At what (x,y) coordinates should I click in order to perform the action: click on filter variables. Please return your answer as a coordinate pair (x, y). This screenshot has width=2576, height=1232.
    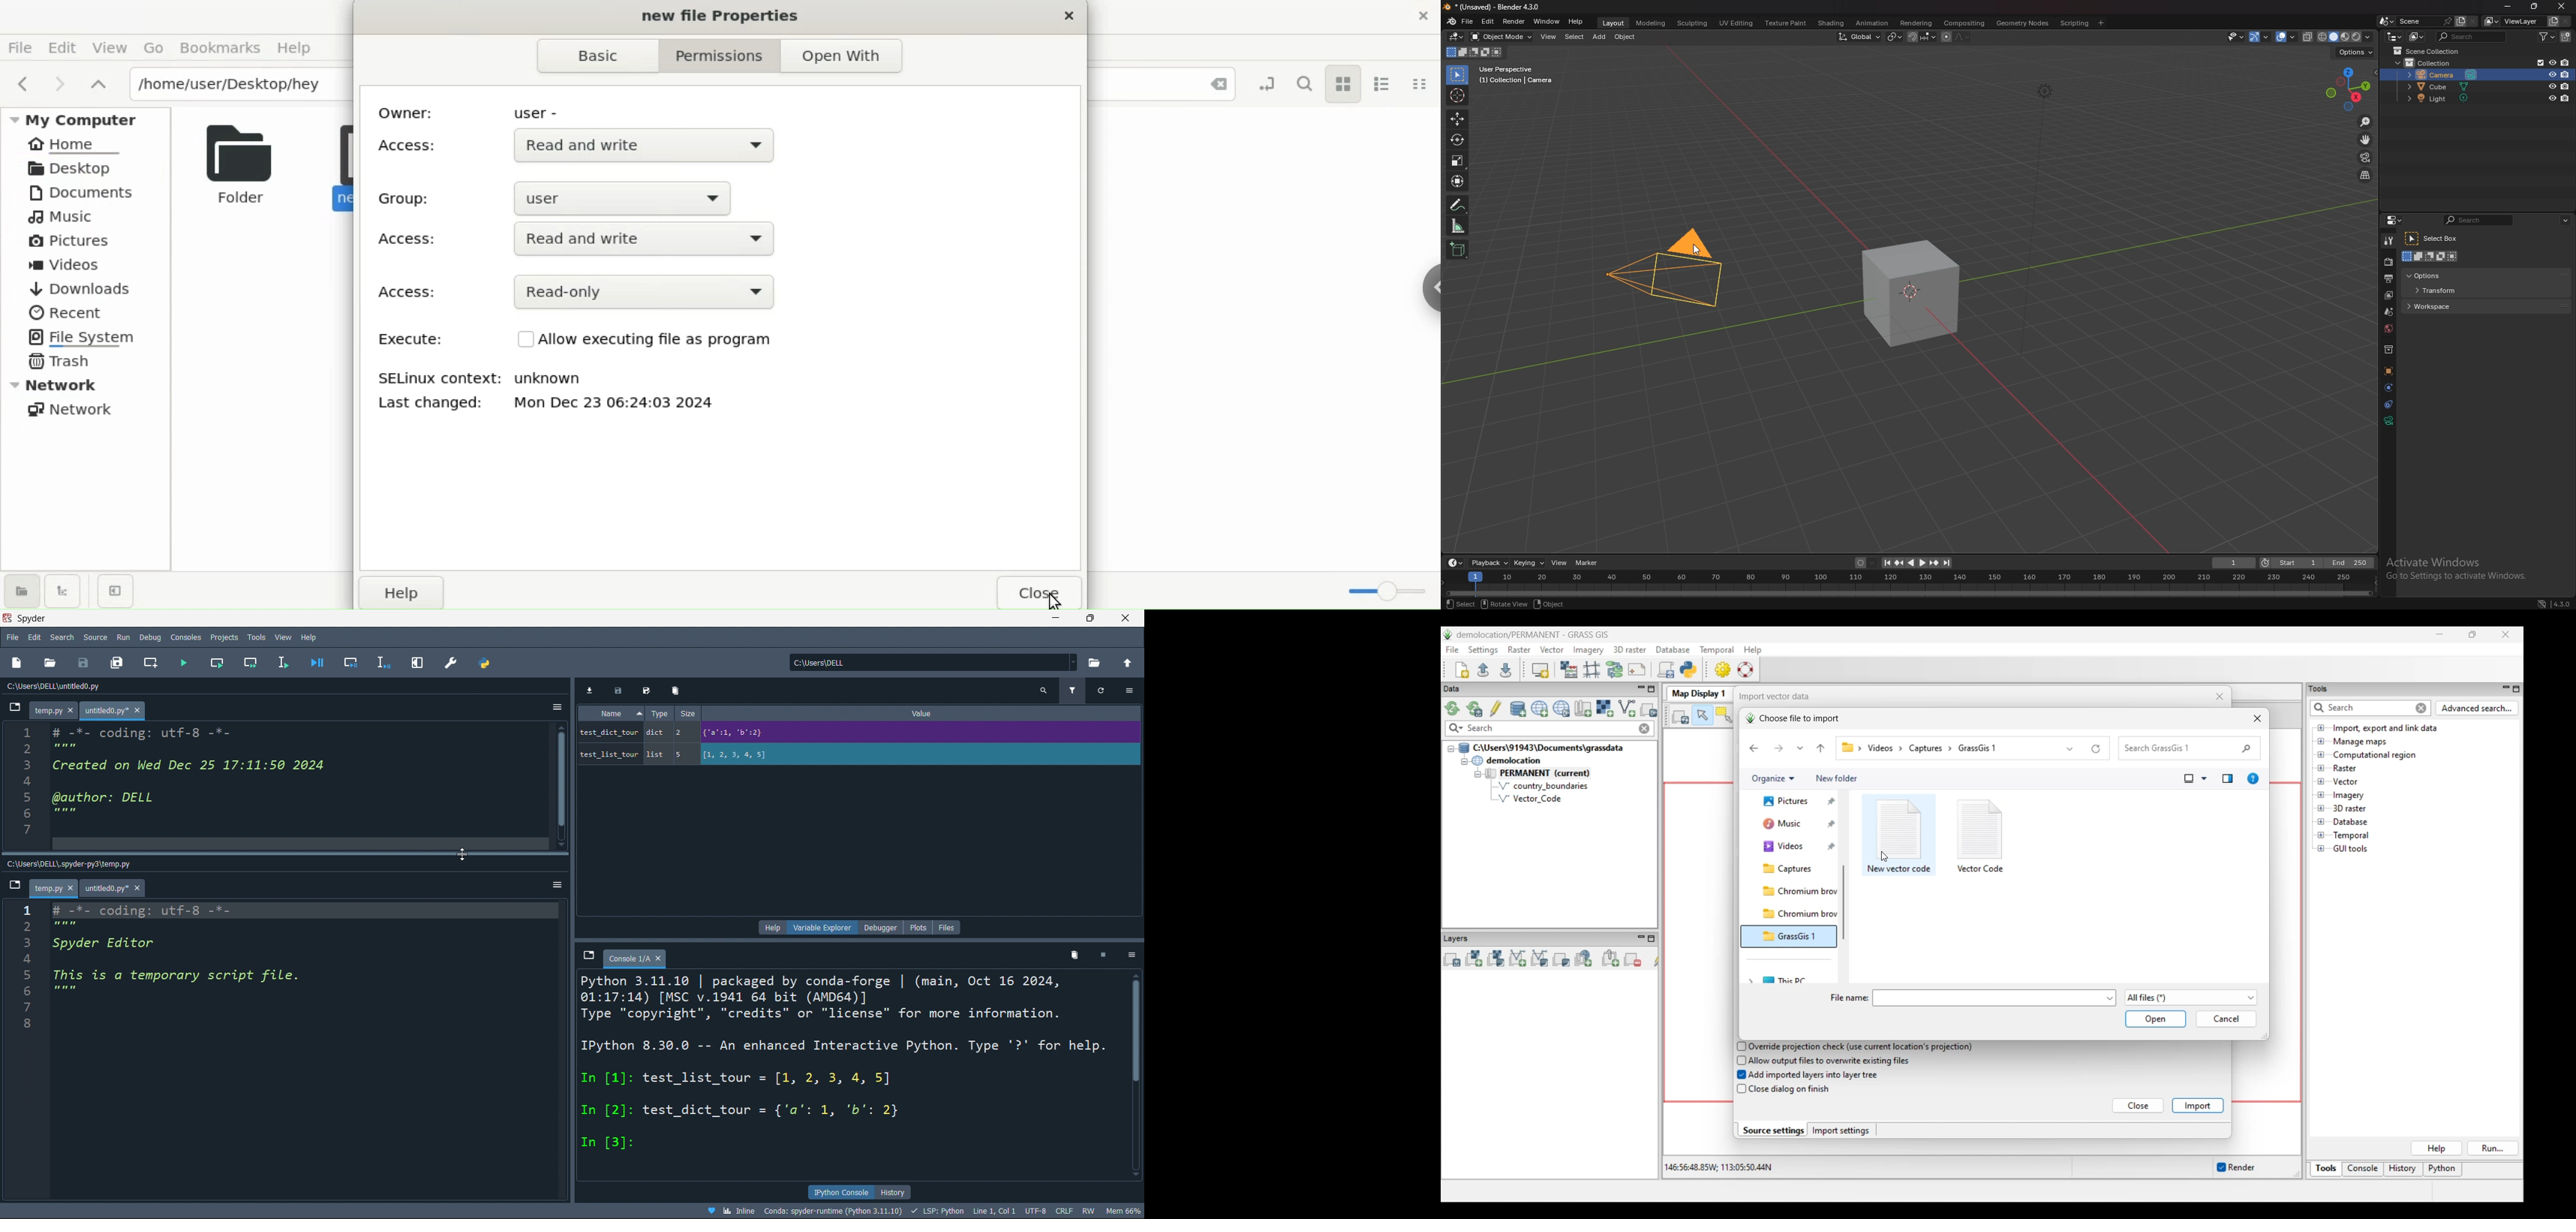
    Looking at the image, I should click on (1076, 690).